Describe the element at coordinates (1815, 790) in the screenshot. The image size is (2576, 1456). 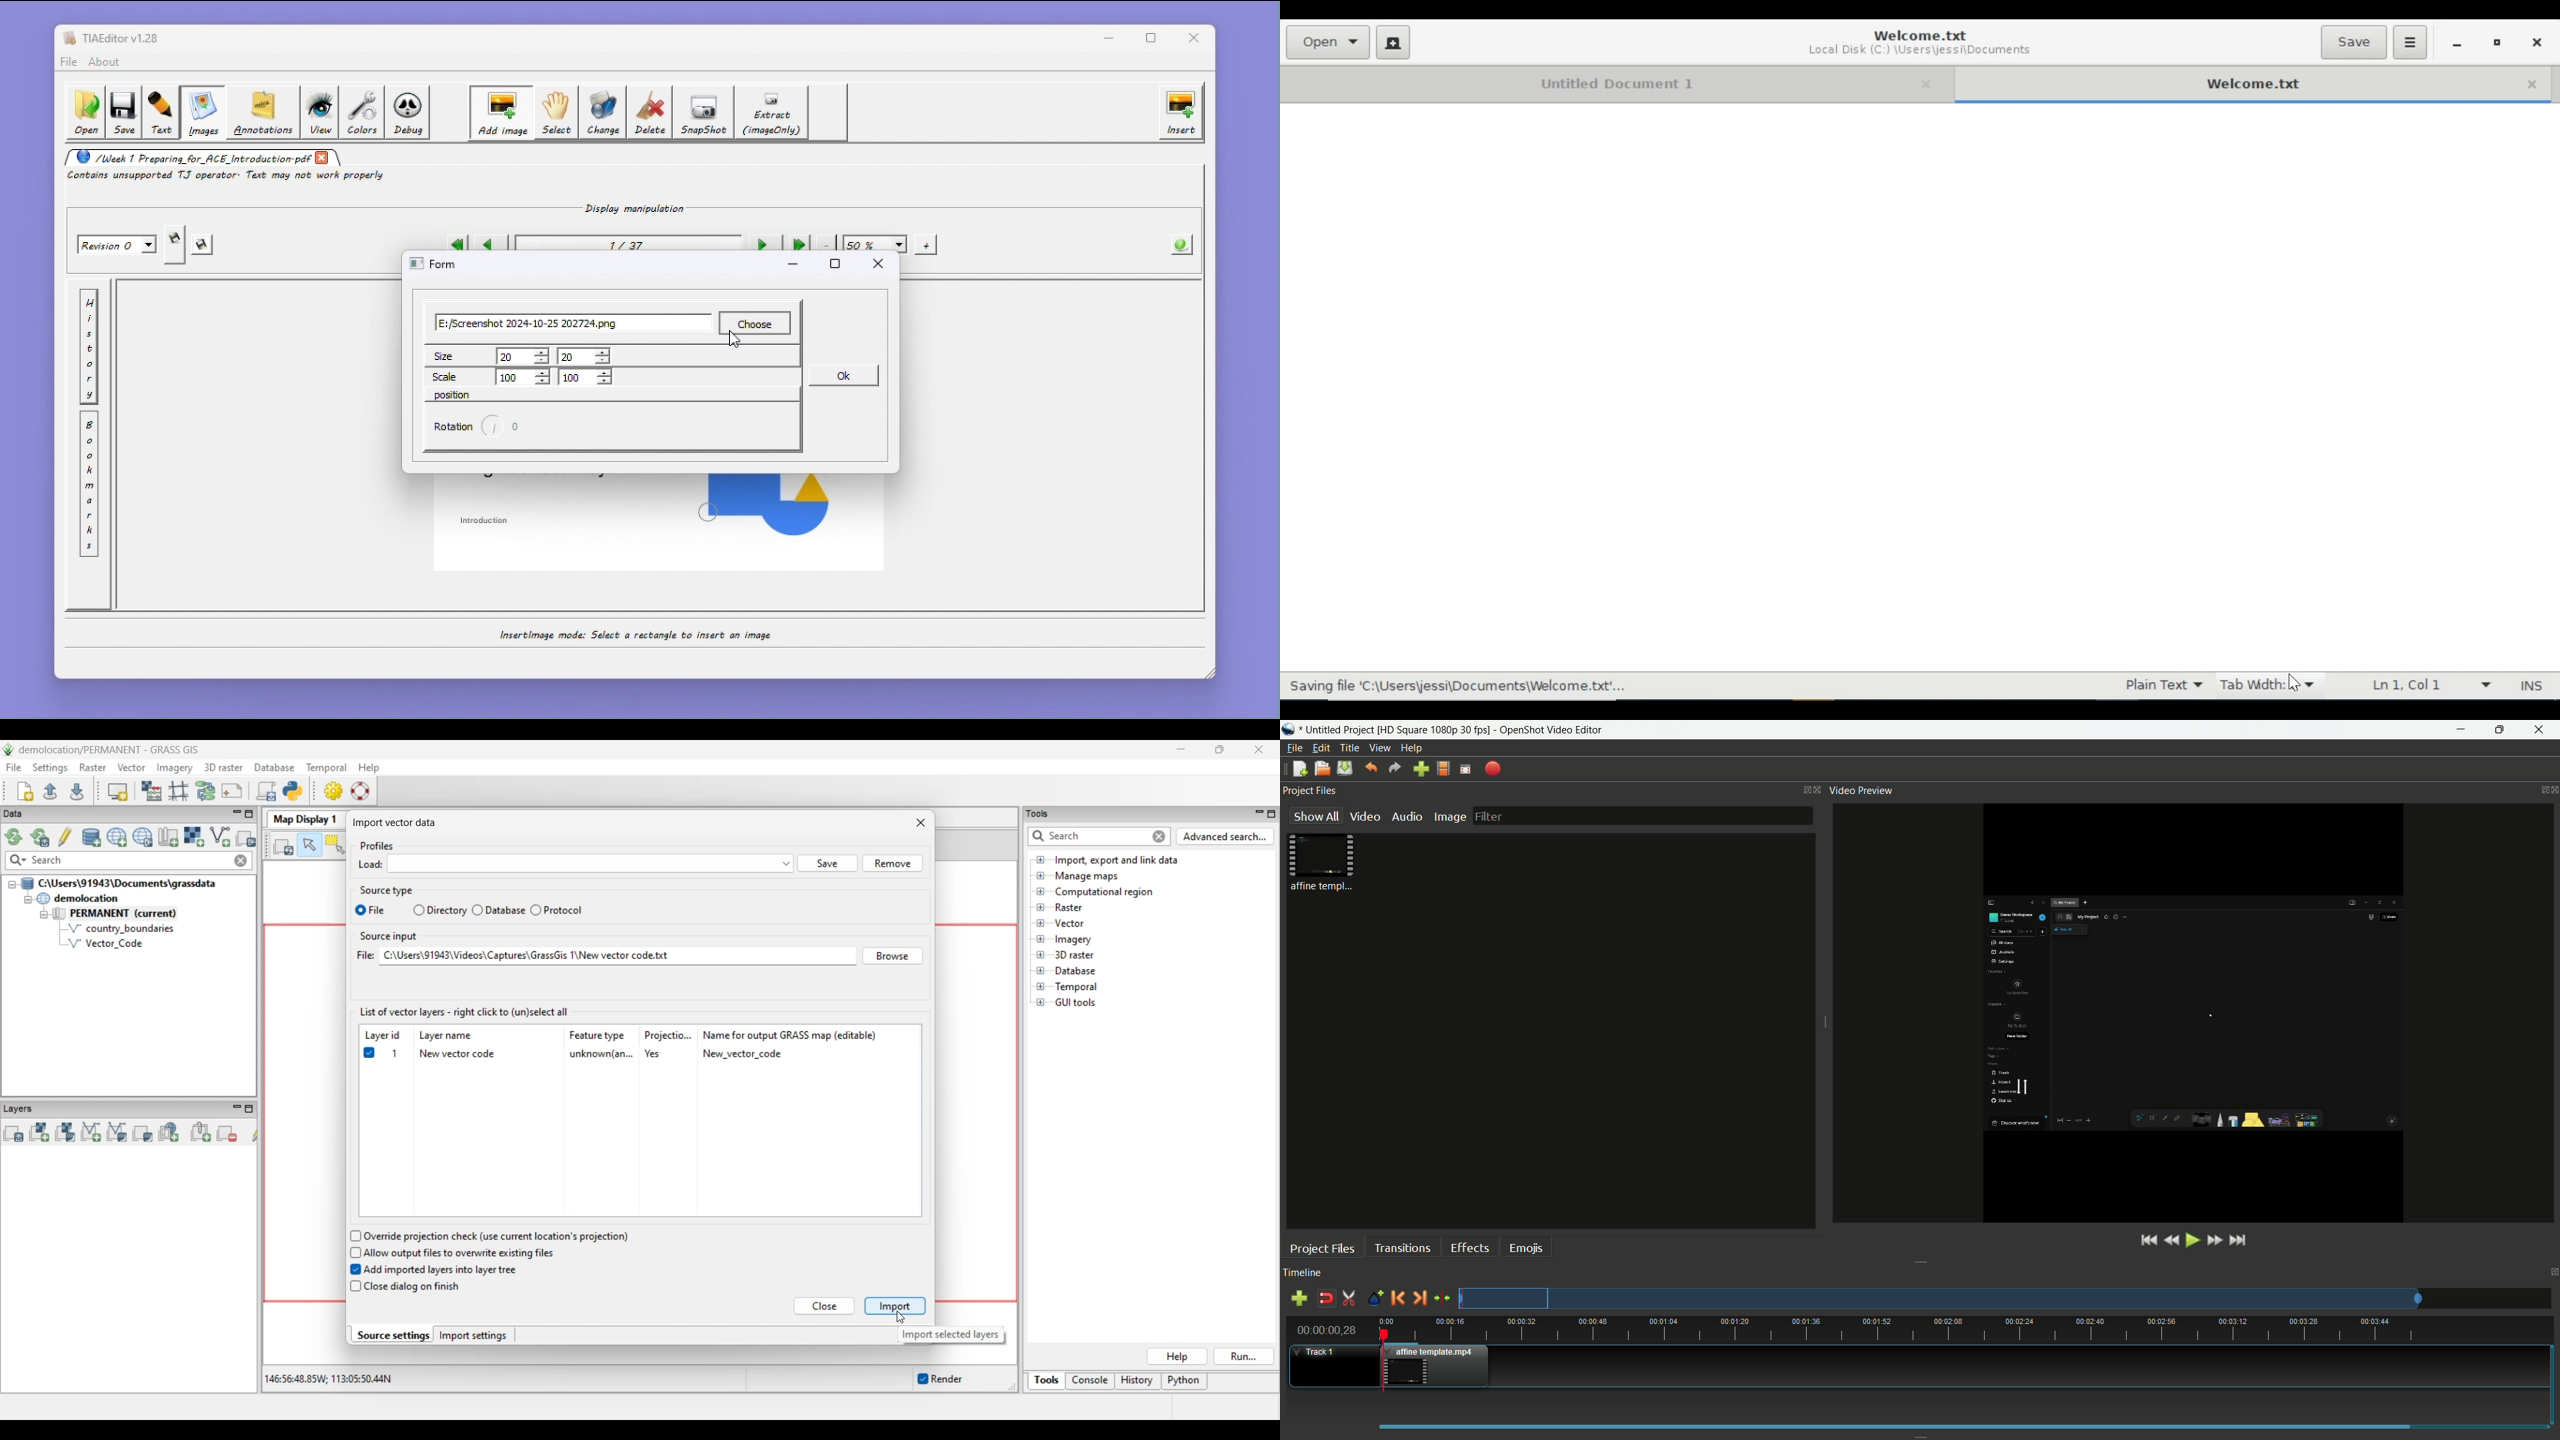
I see `close project files` at that location.